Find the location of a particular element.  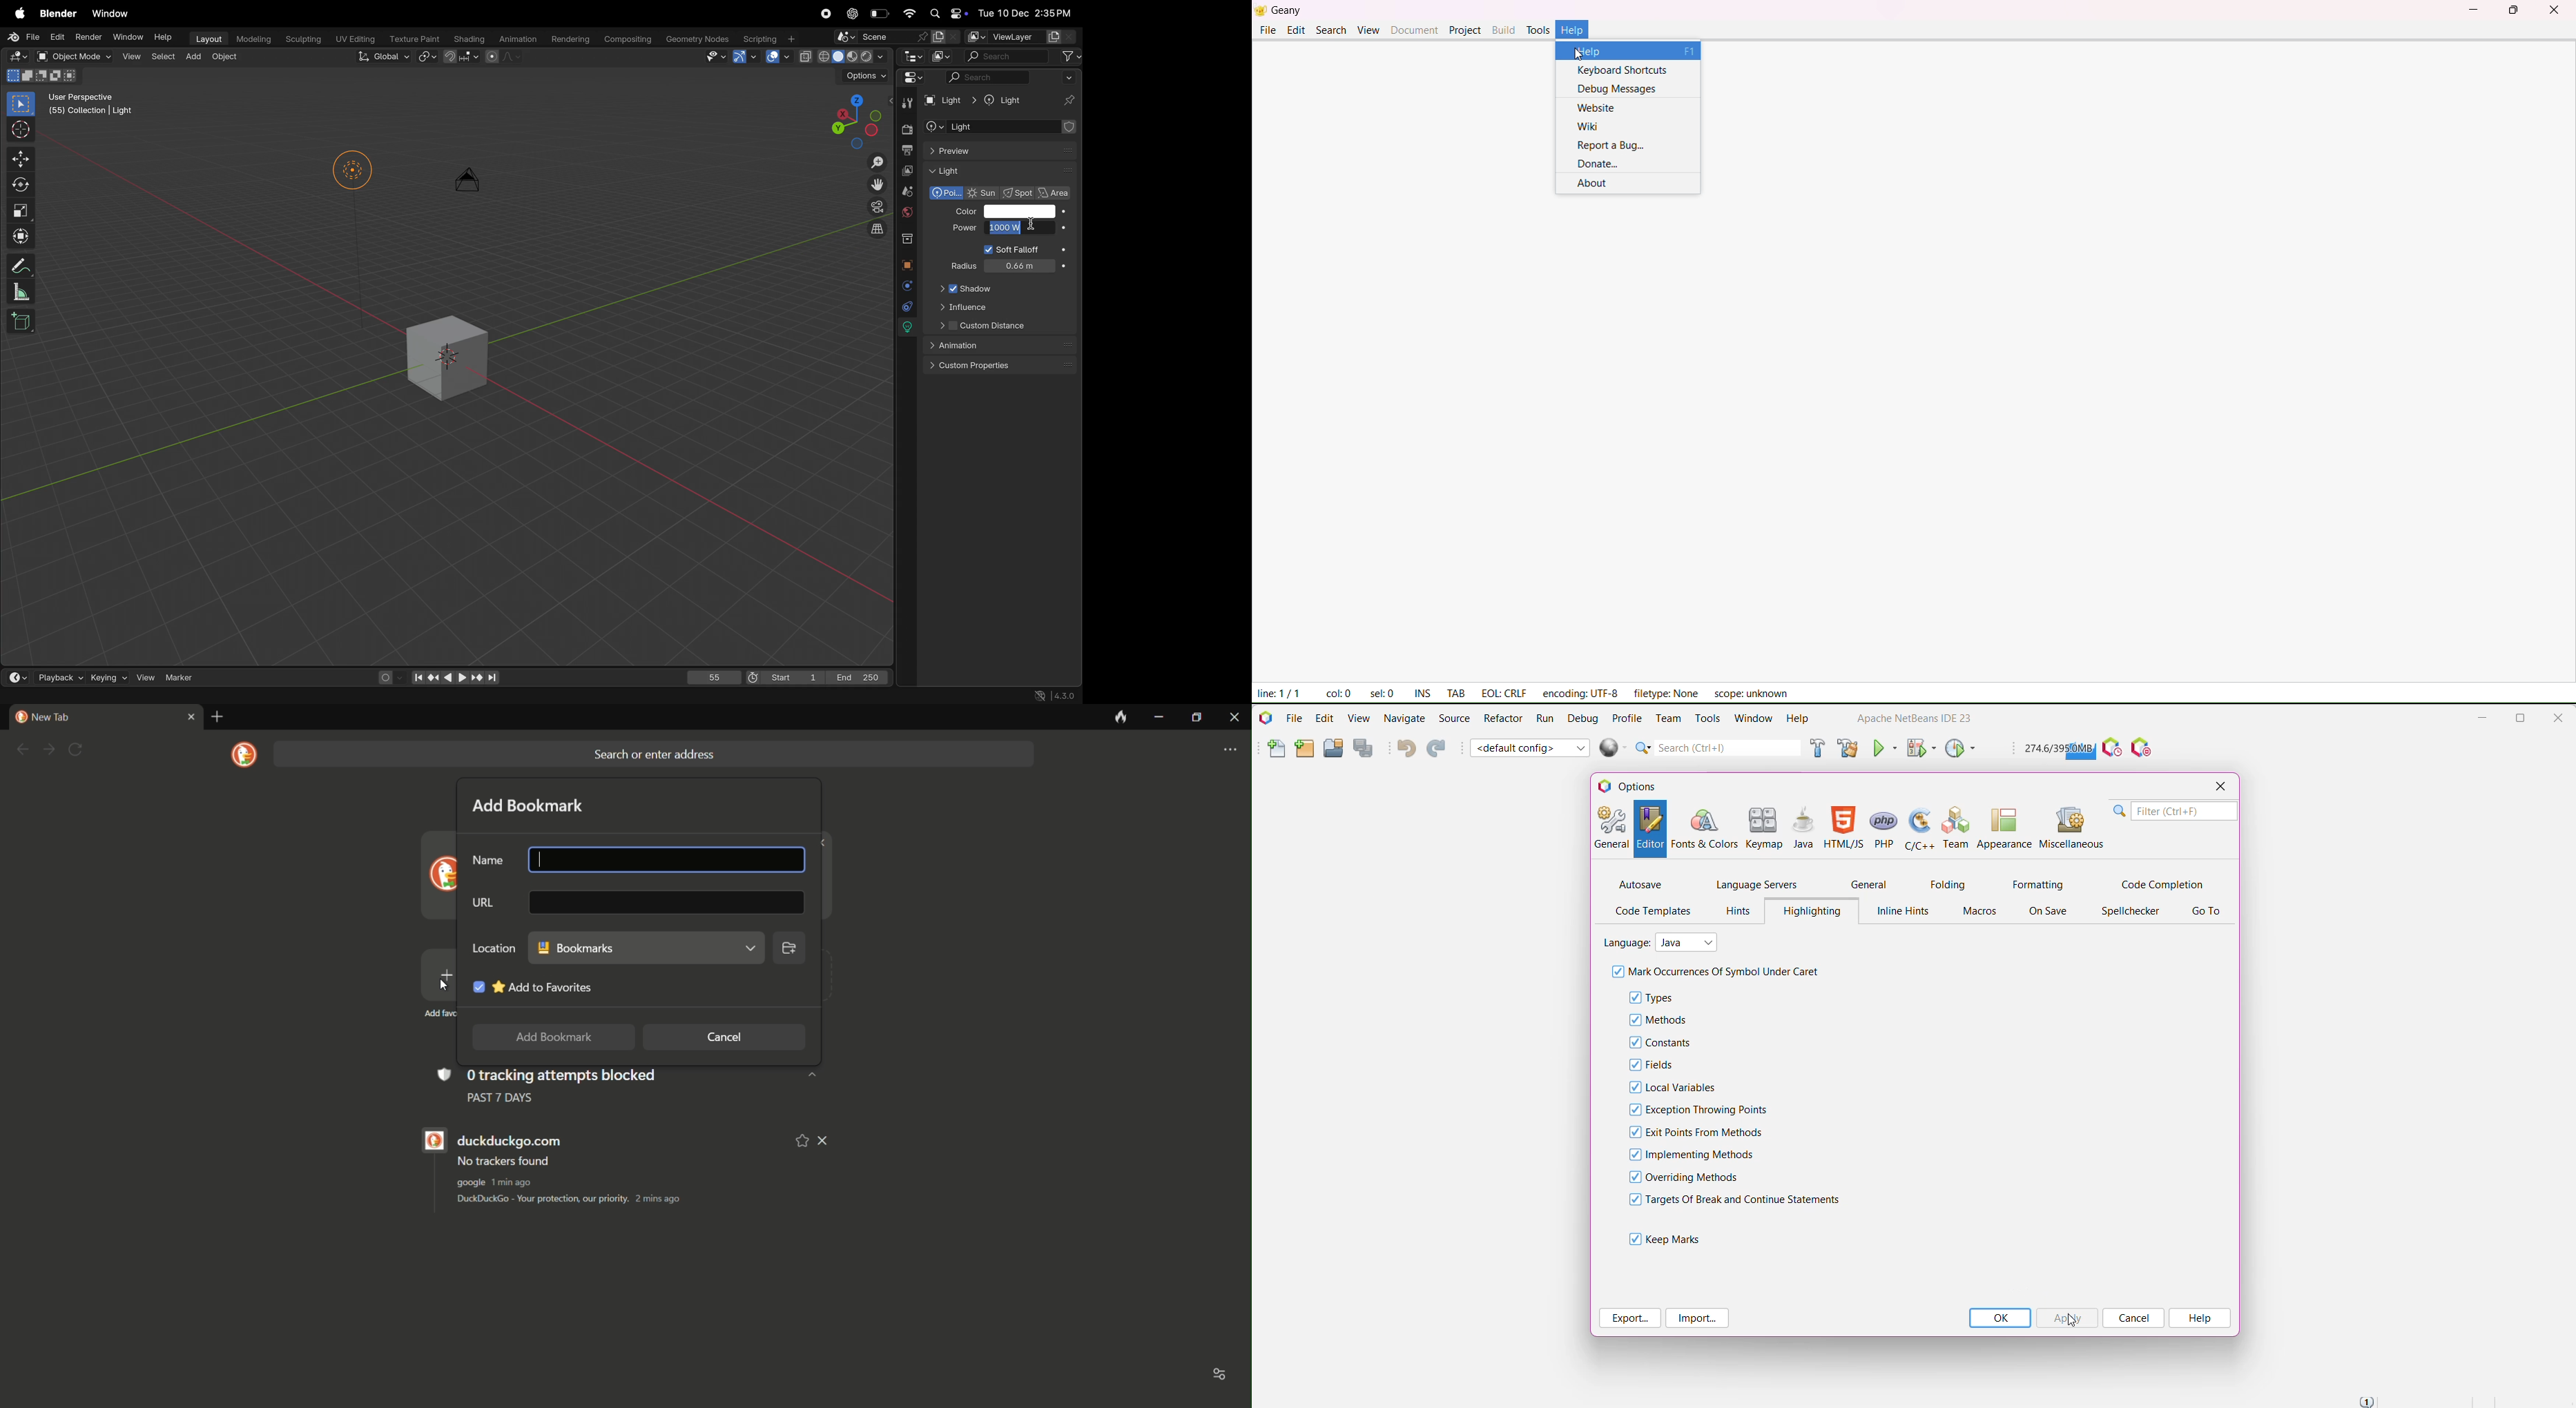

cube is located at coordinates (24, 325).